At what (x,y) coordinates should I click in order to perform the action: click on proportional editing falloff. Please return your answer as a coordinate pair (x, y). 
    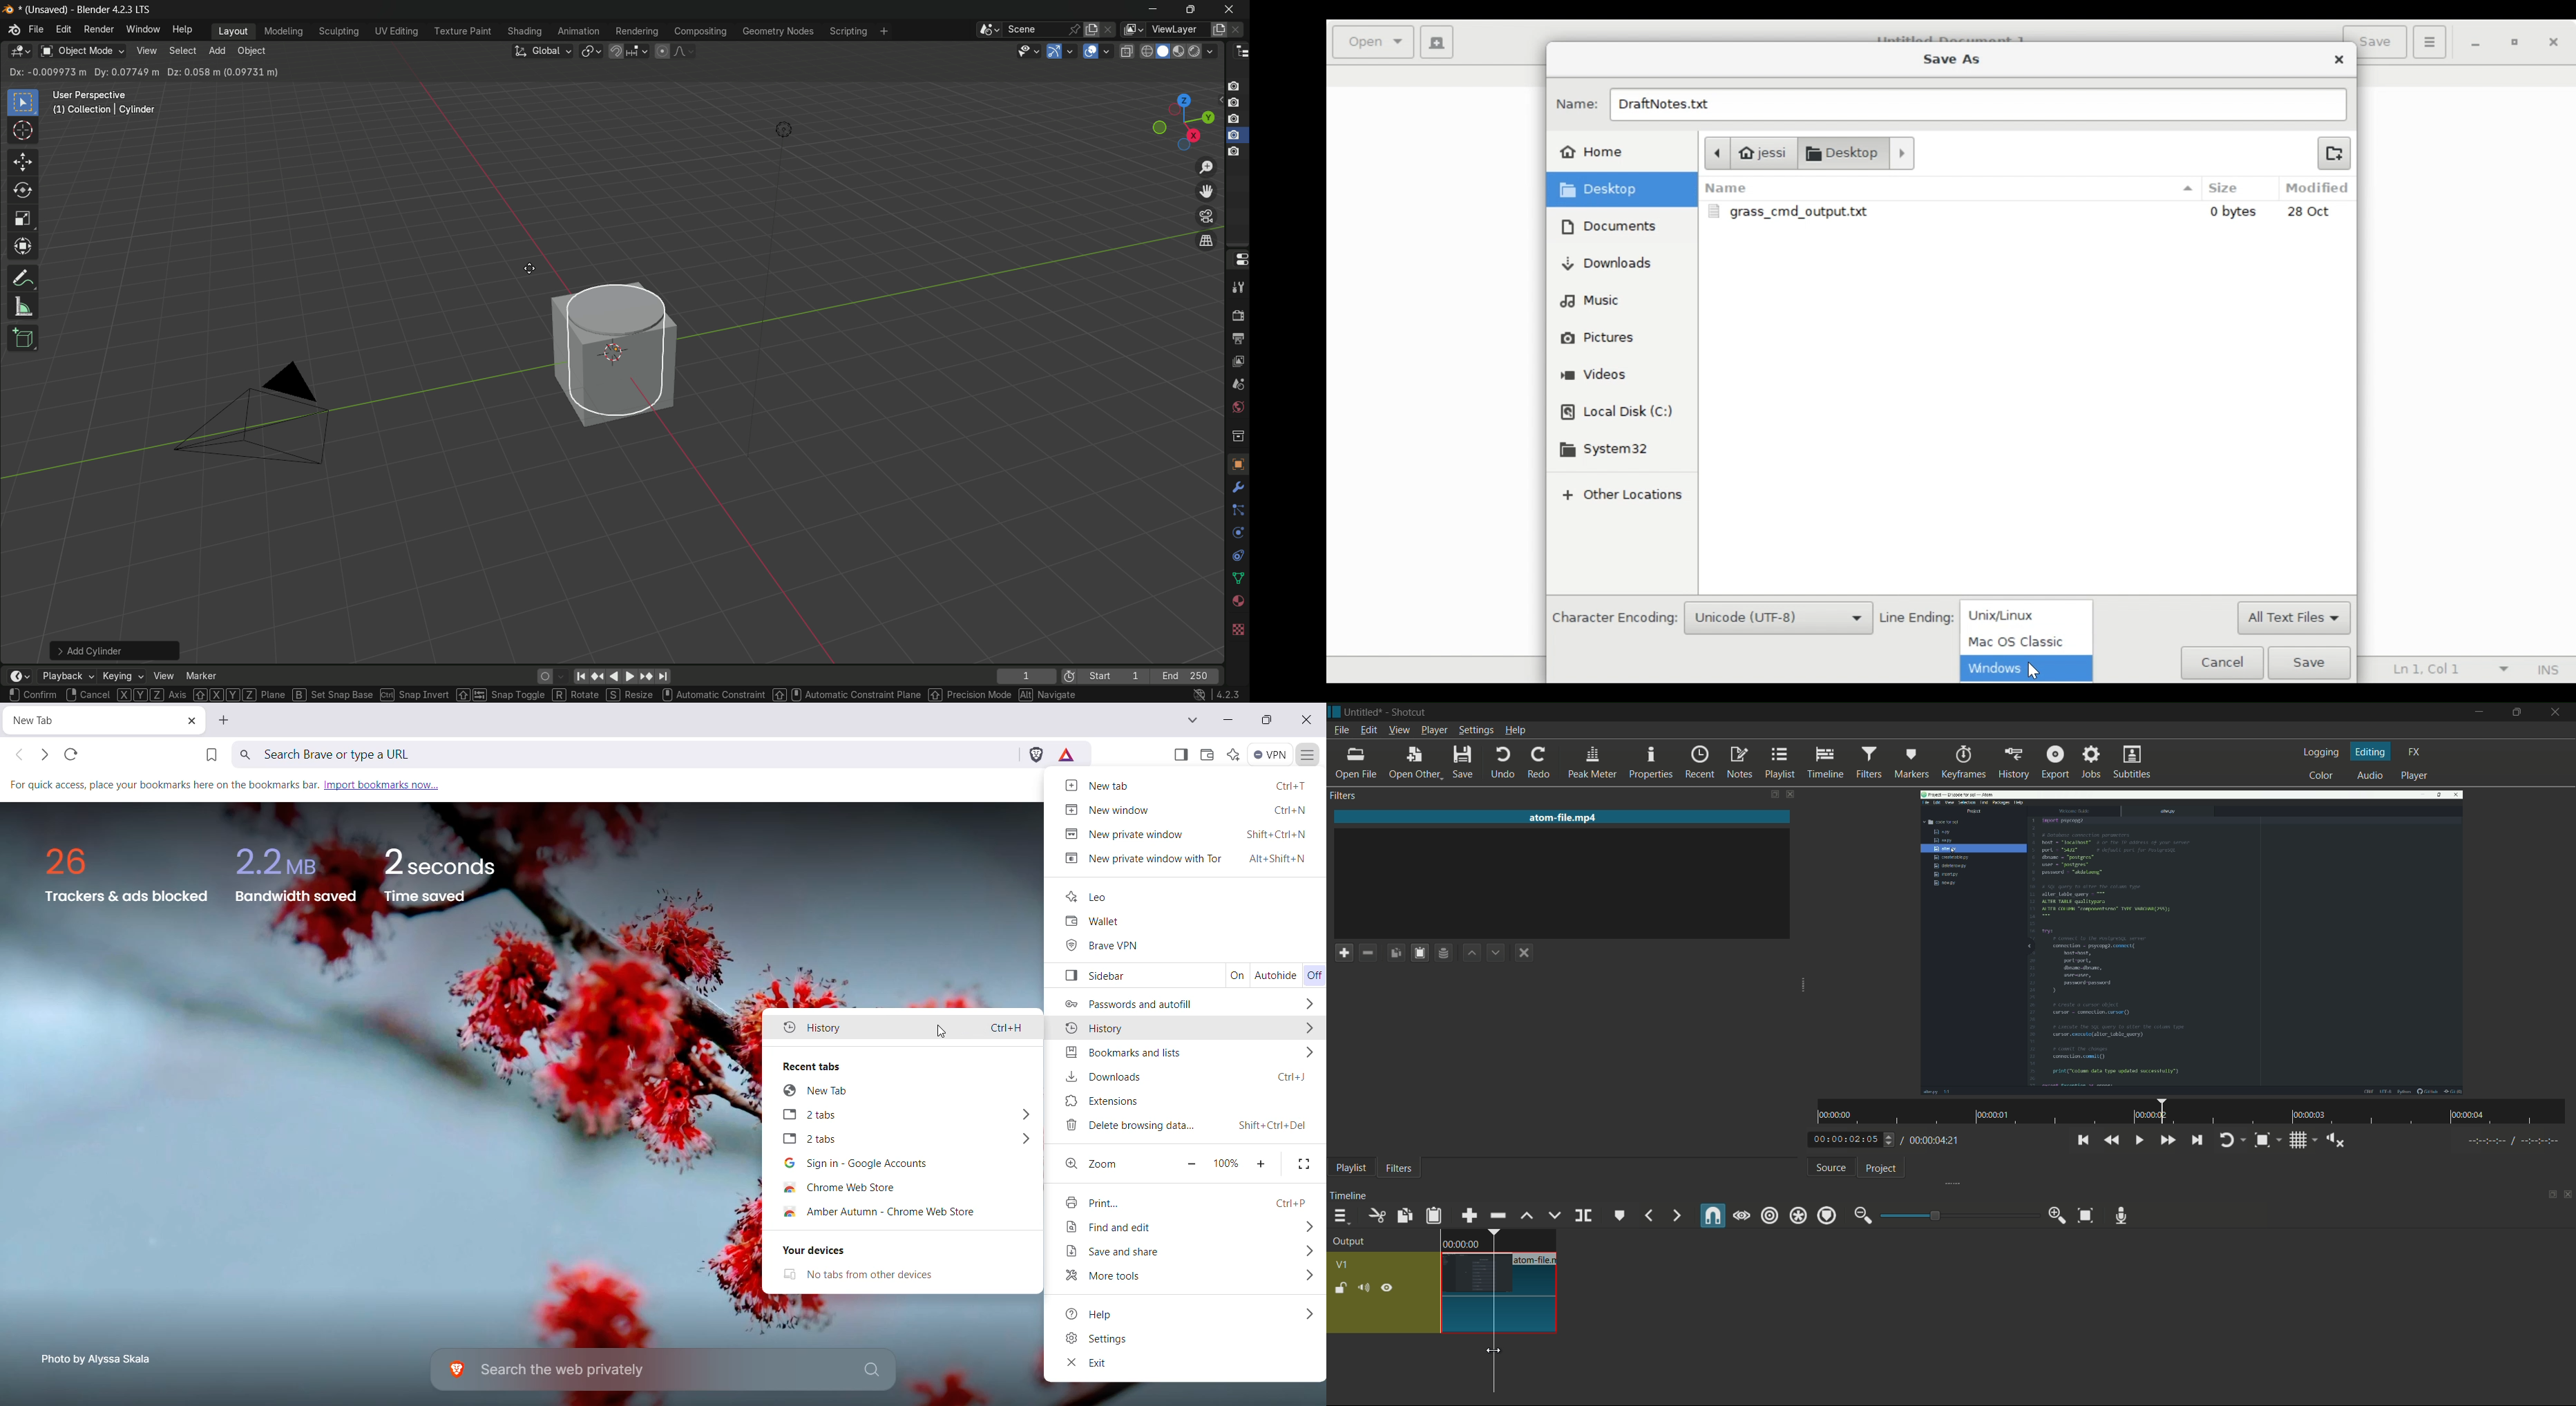
    Looking at the image, I should click on (684, 51).